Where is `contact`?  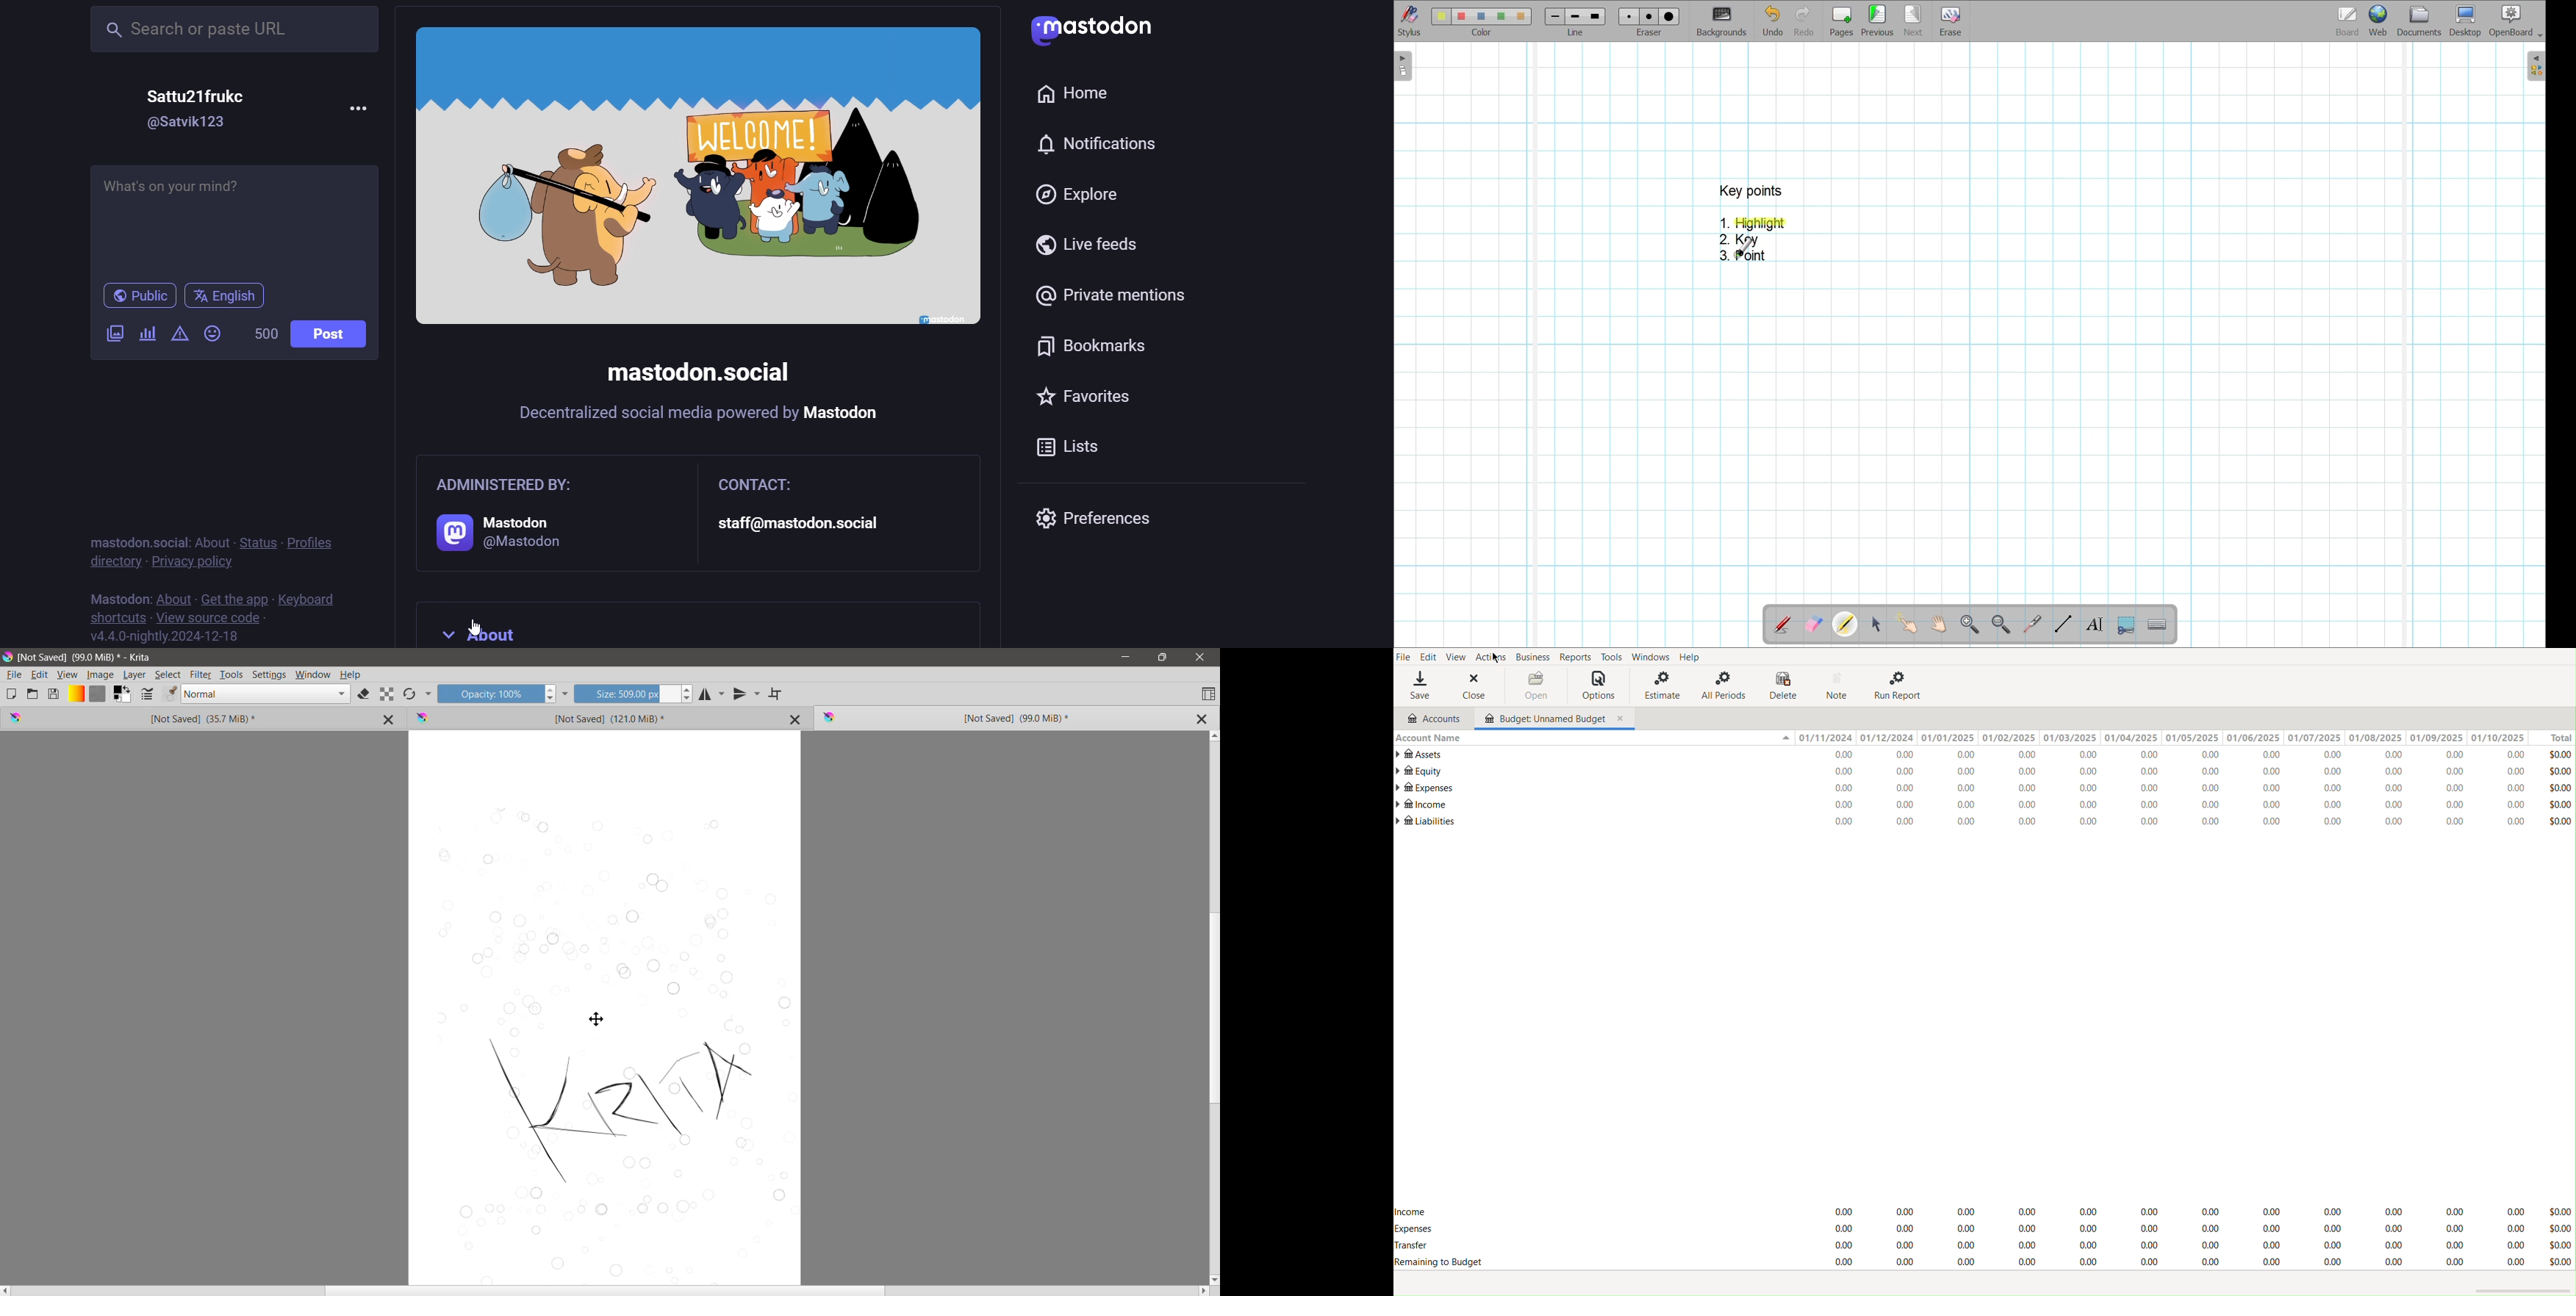
contact is located at coordinates (839, 511).